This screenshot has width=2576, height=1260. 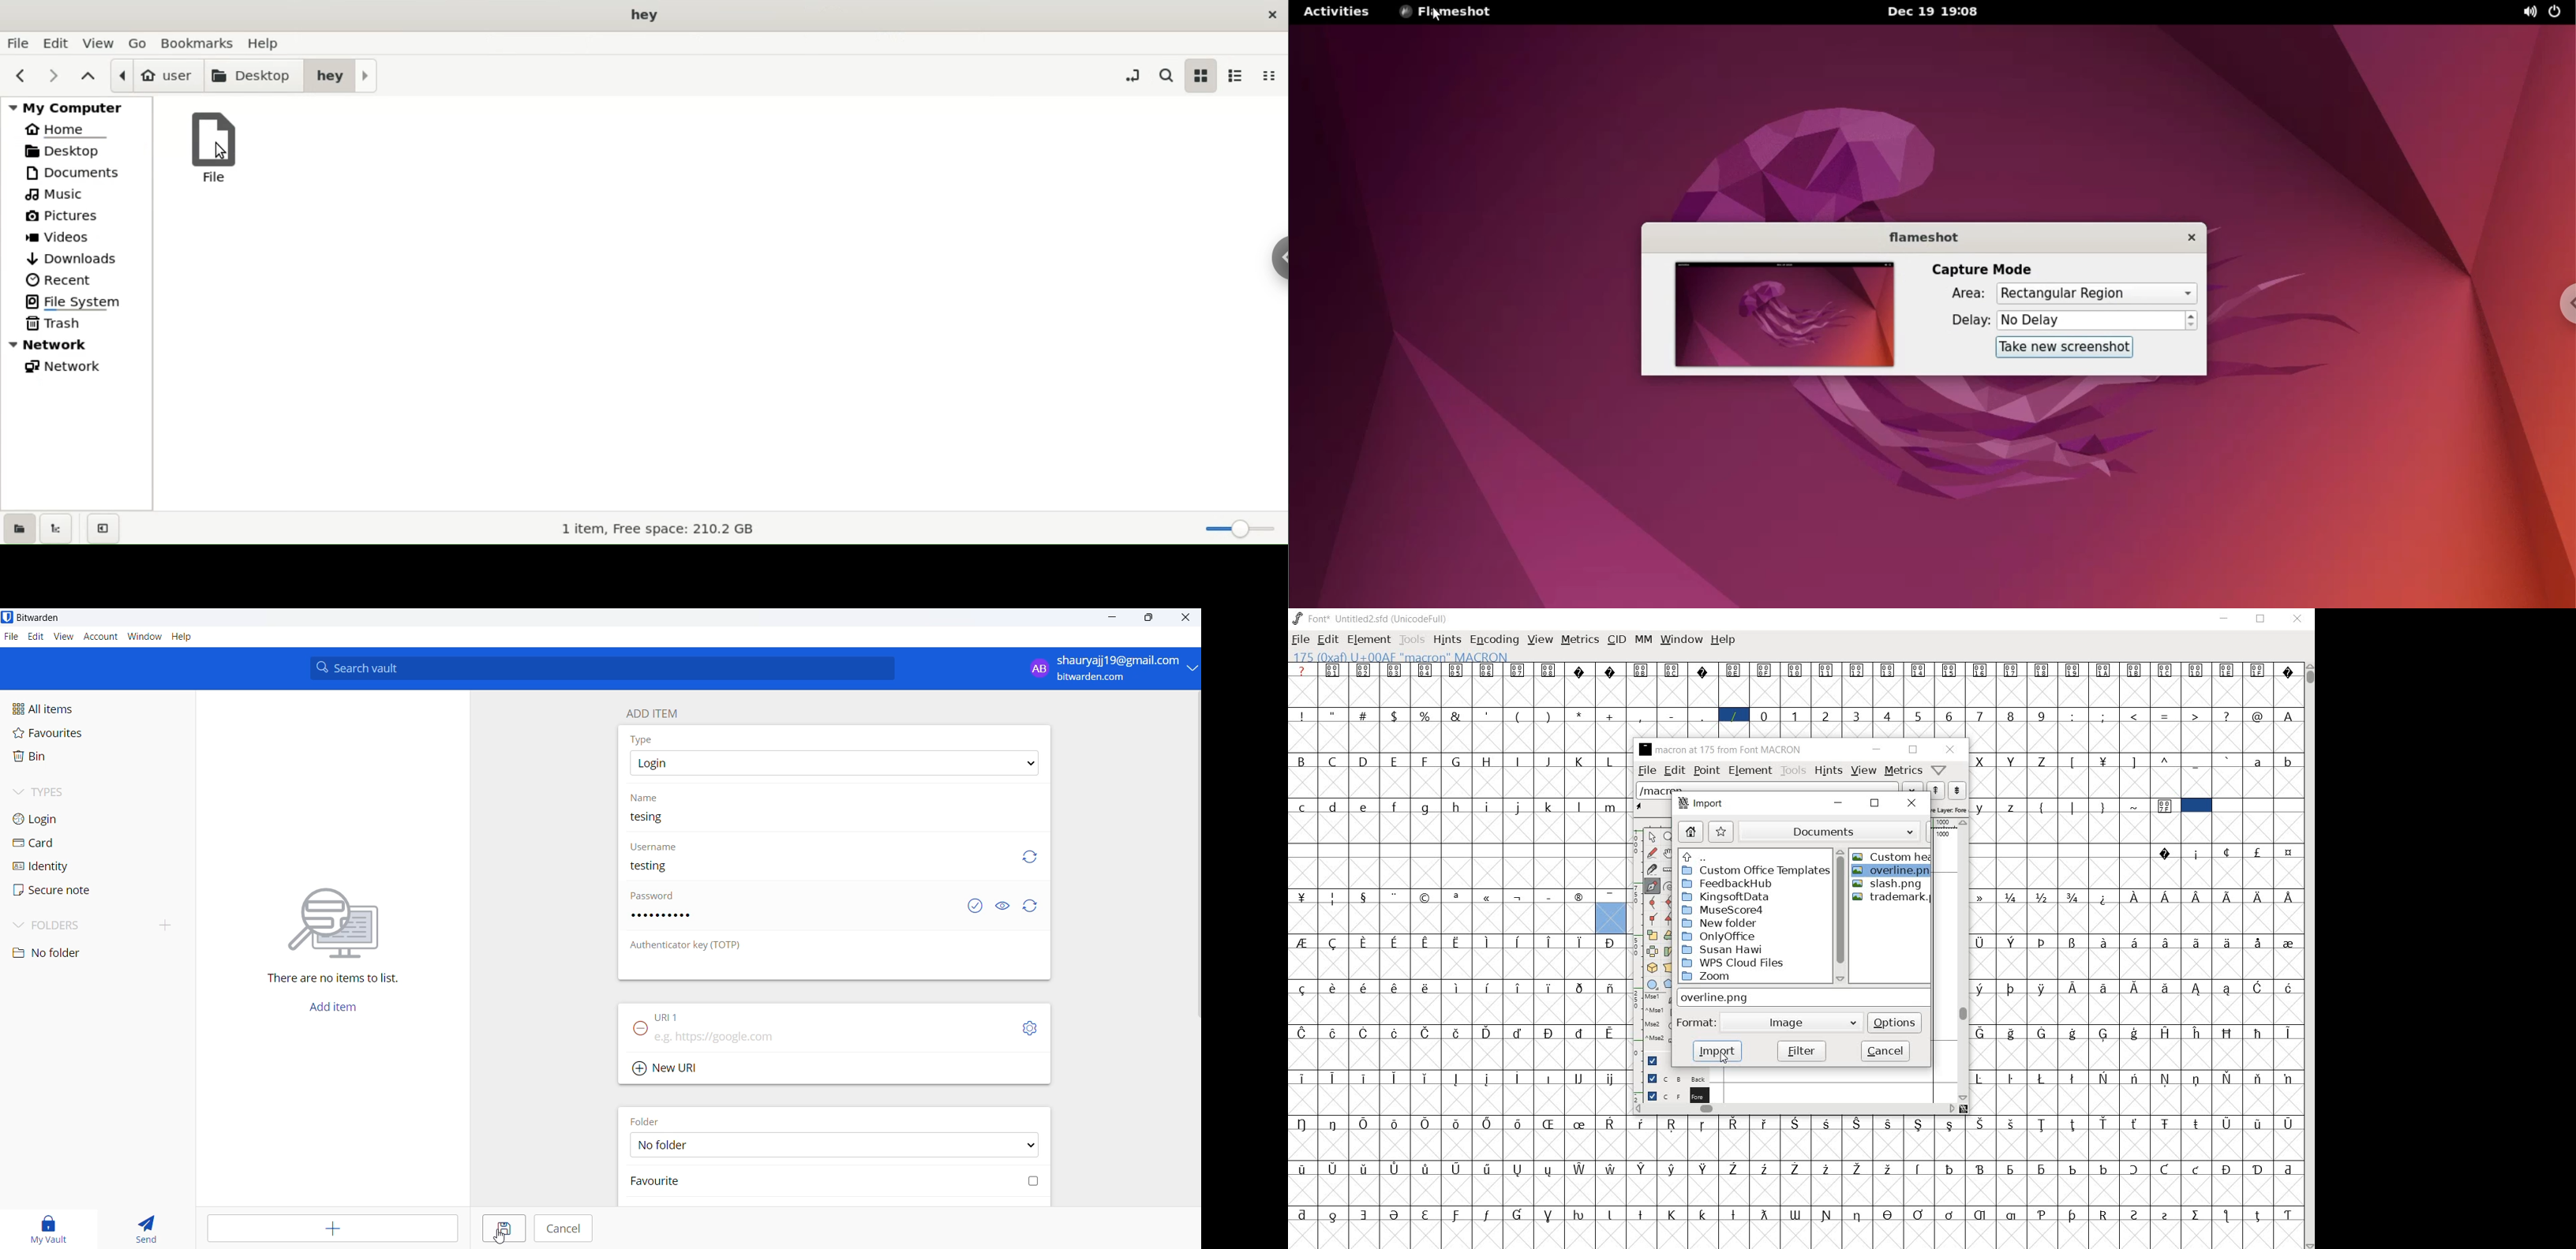 What do you see at coordinates (2166, 1214) in the screenshot?
I see `Symbol` at bounding box center [2166, 1214].